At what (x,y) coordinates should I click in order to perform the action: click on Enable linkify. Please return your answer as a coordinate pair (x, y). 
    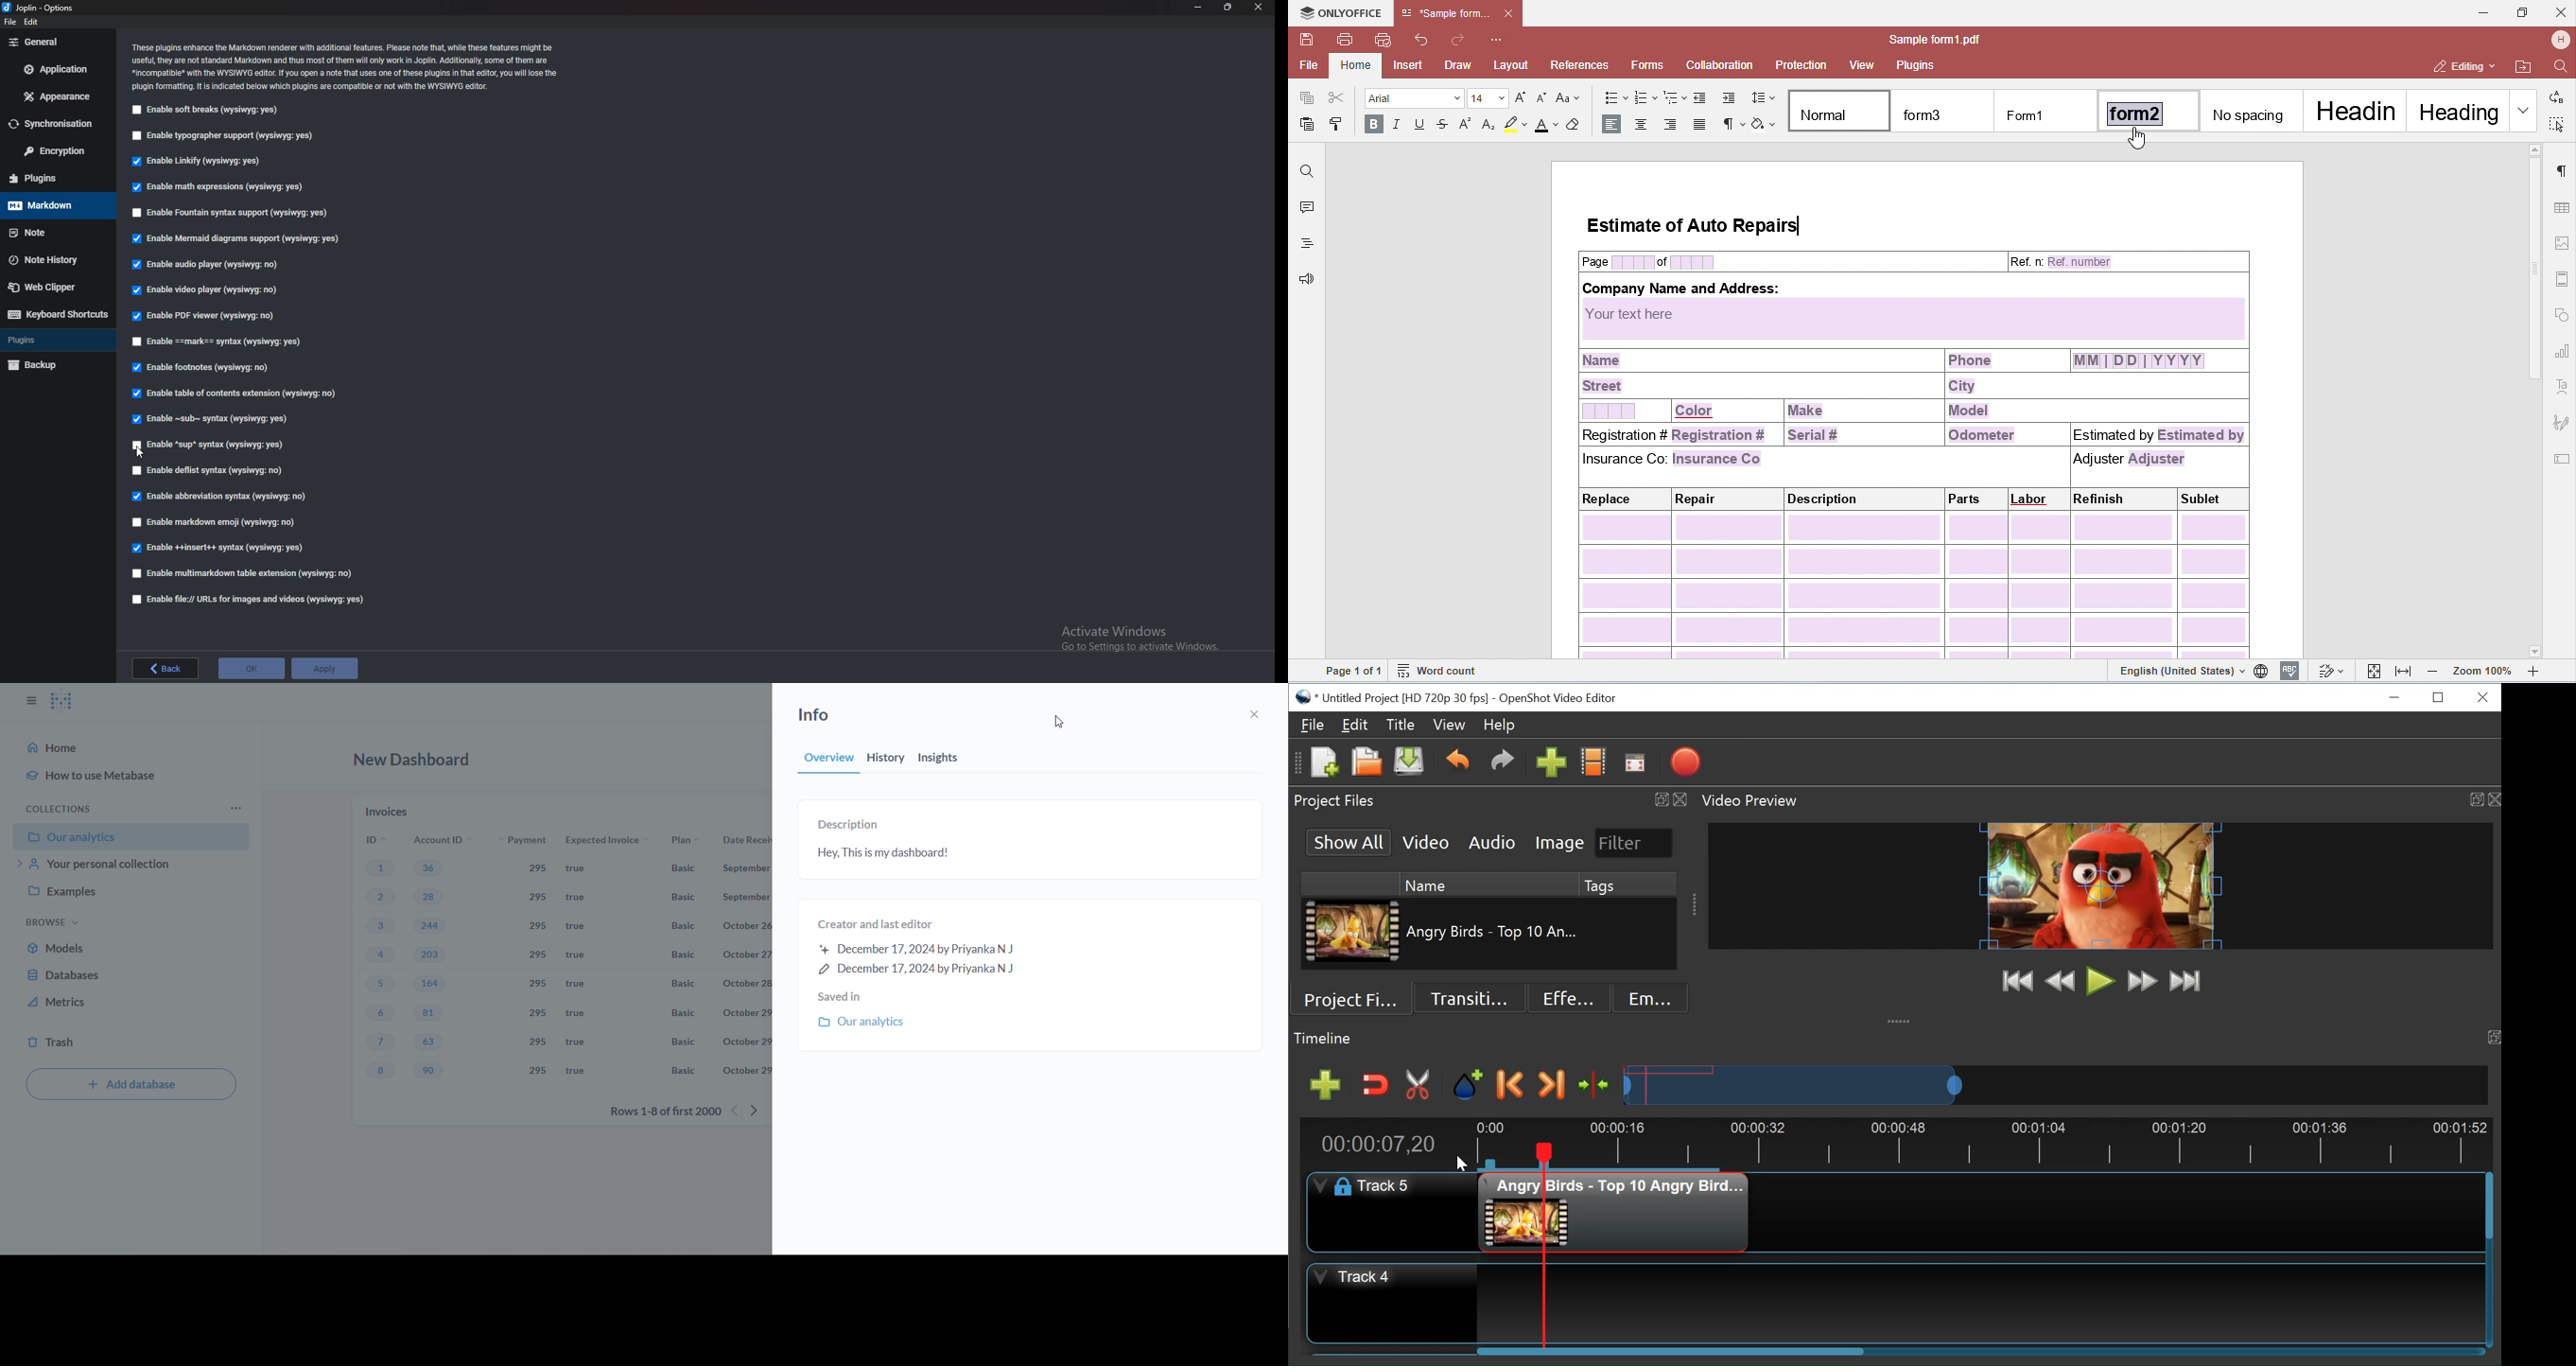
    Looking at the image, I should click on (201, 161).